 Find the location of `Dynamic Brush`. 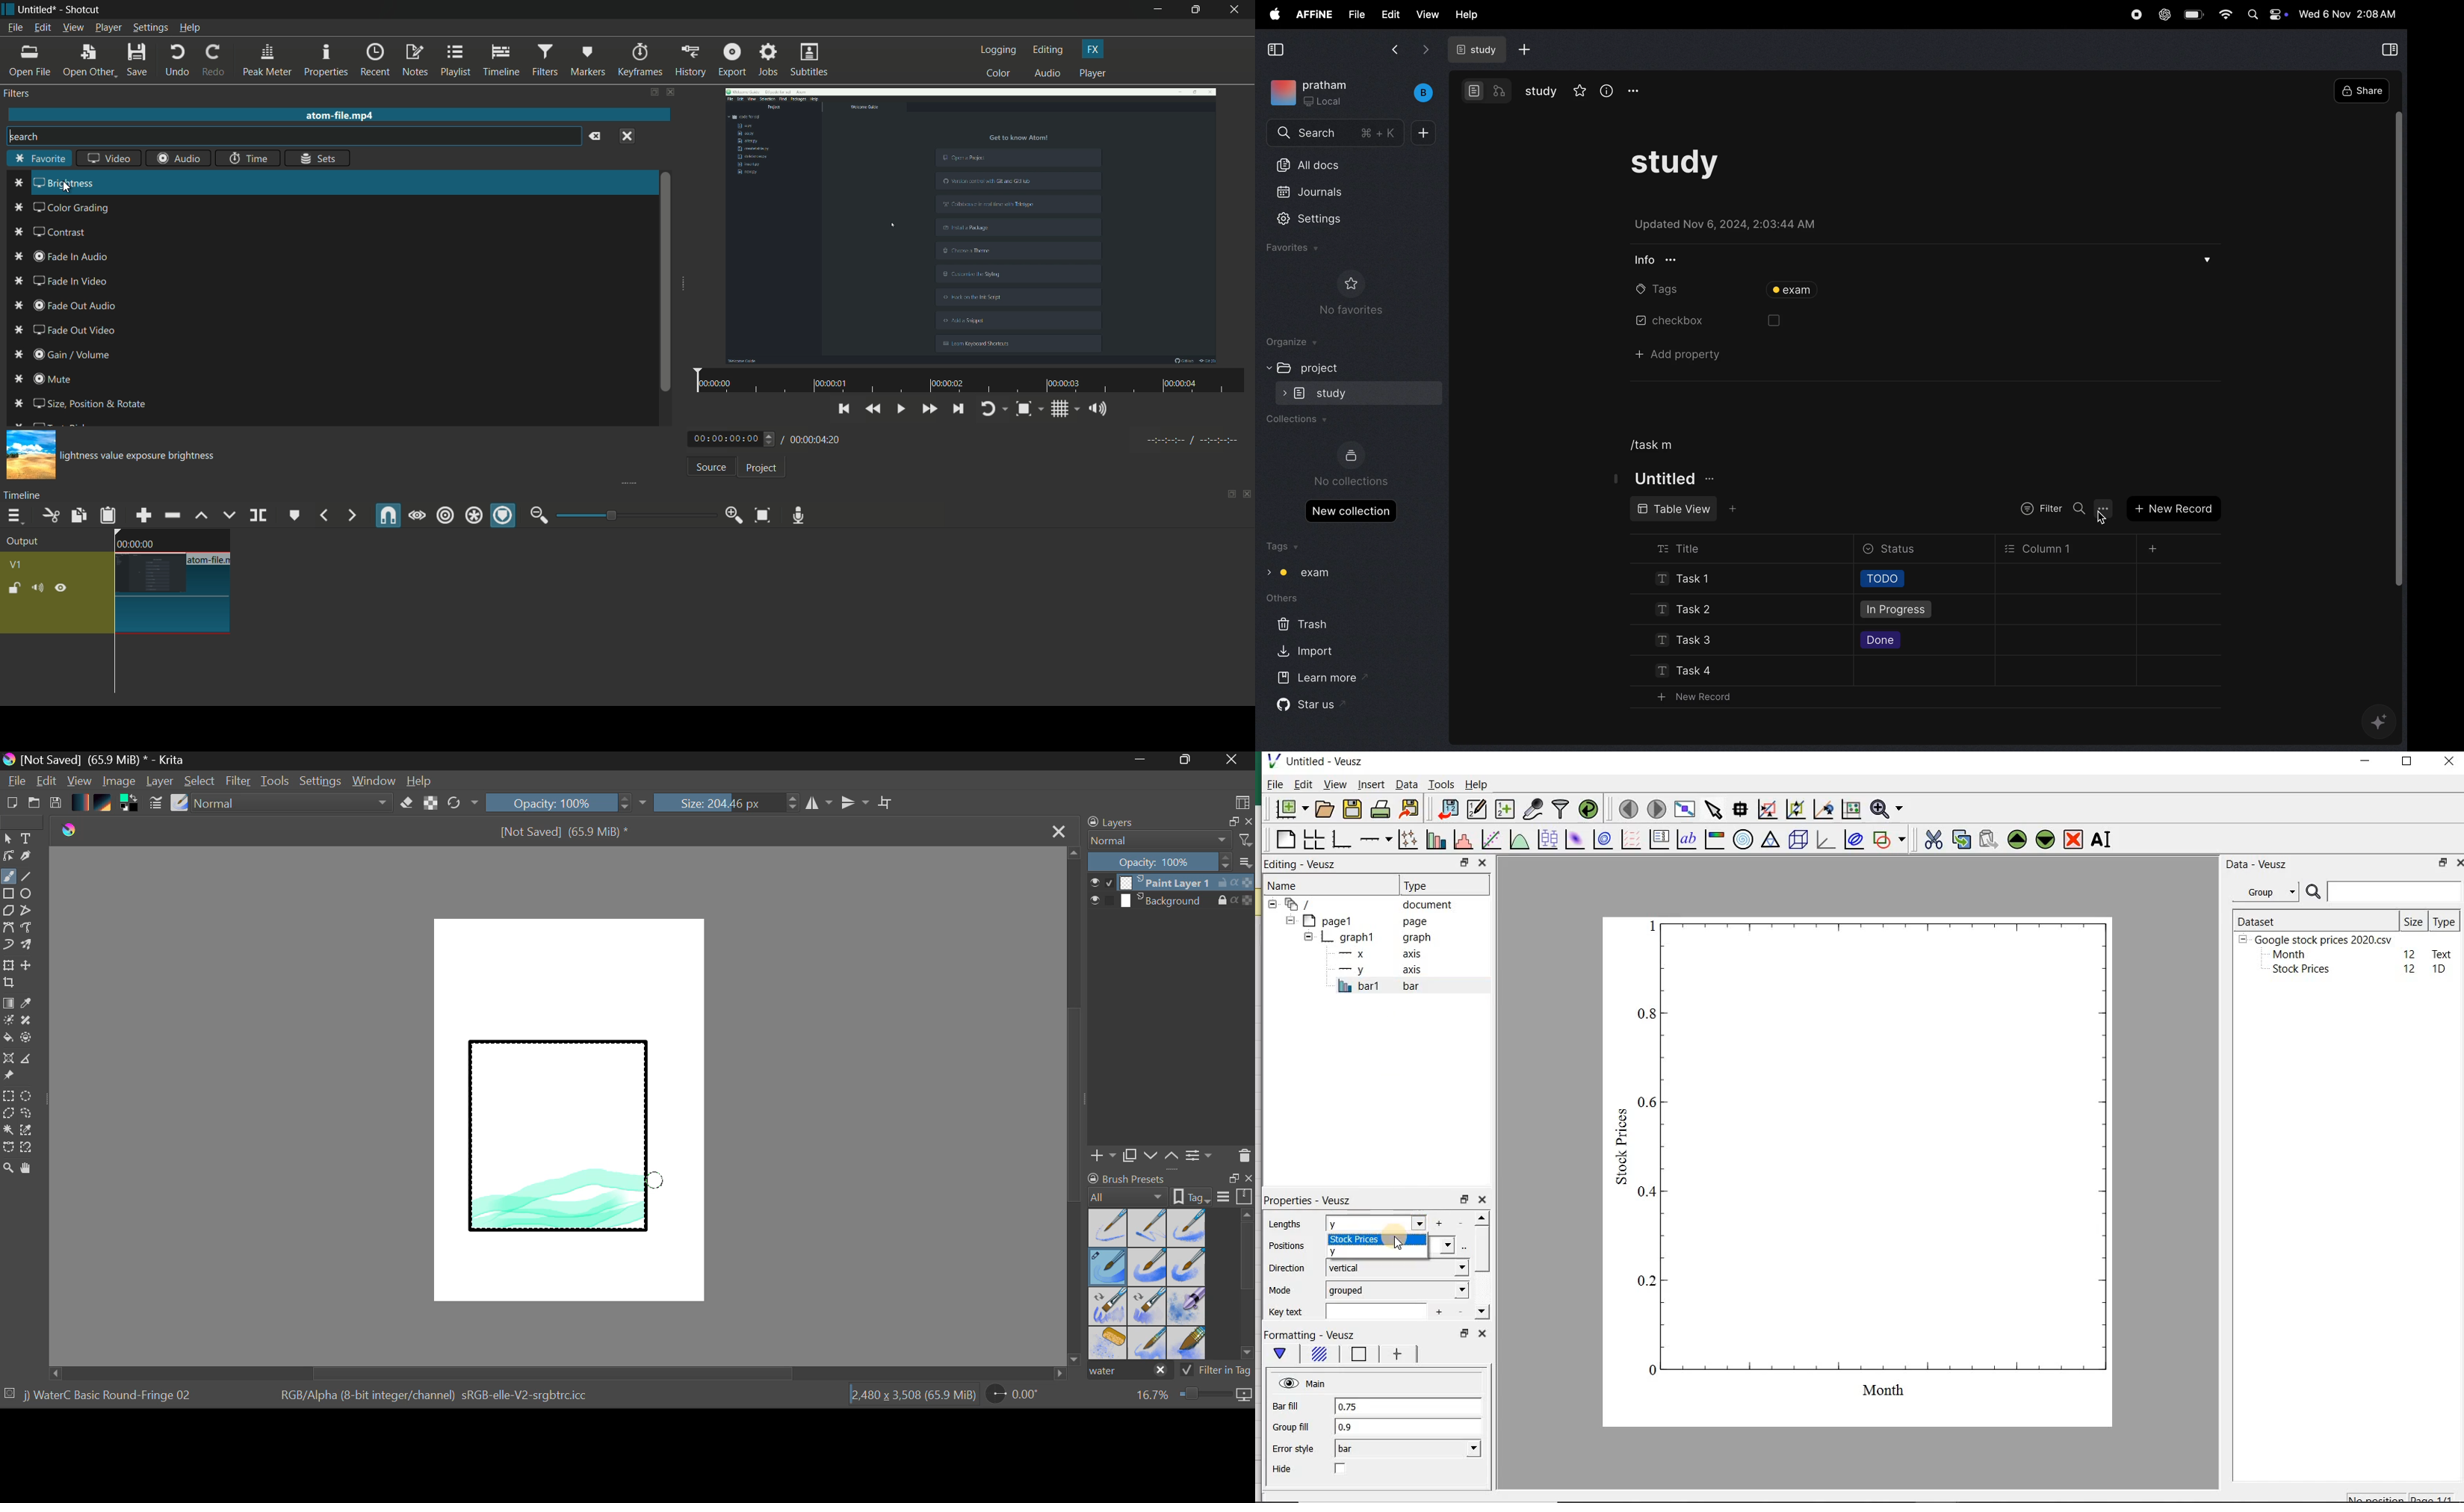

Dynamic Brush is located at coordinates (8, 945).